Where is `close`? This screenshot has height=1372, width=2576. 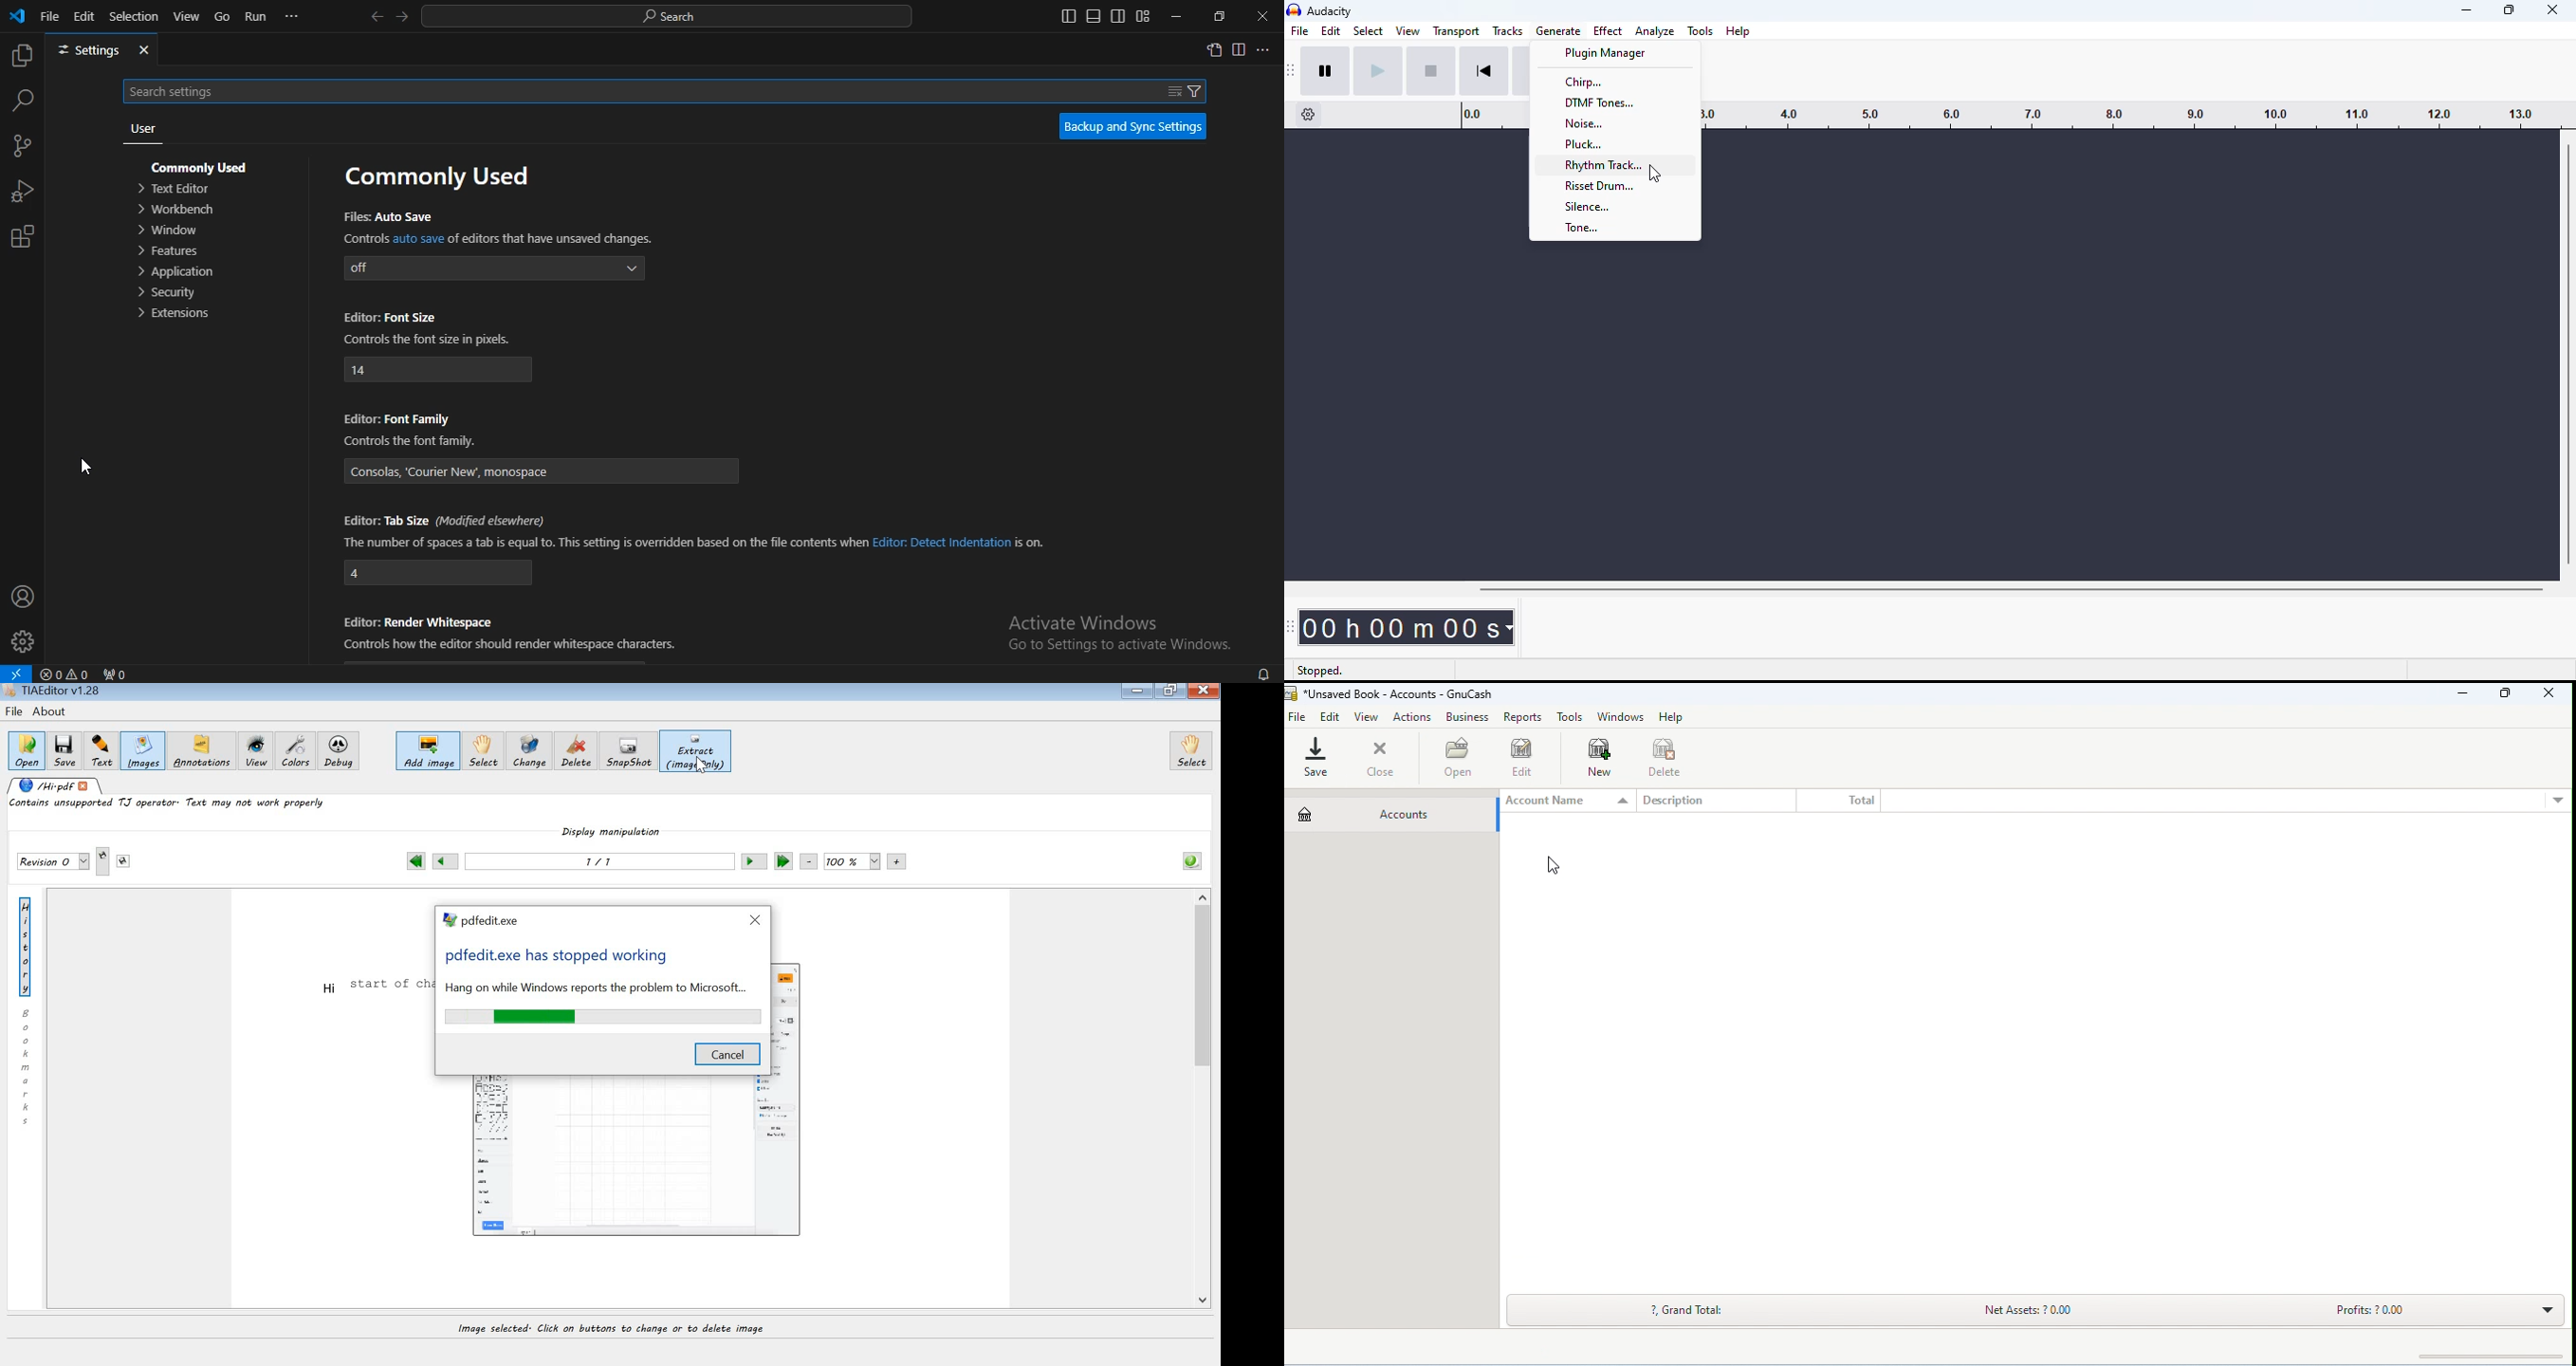 close is located at coordinates (2551, 692).